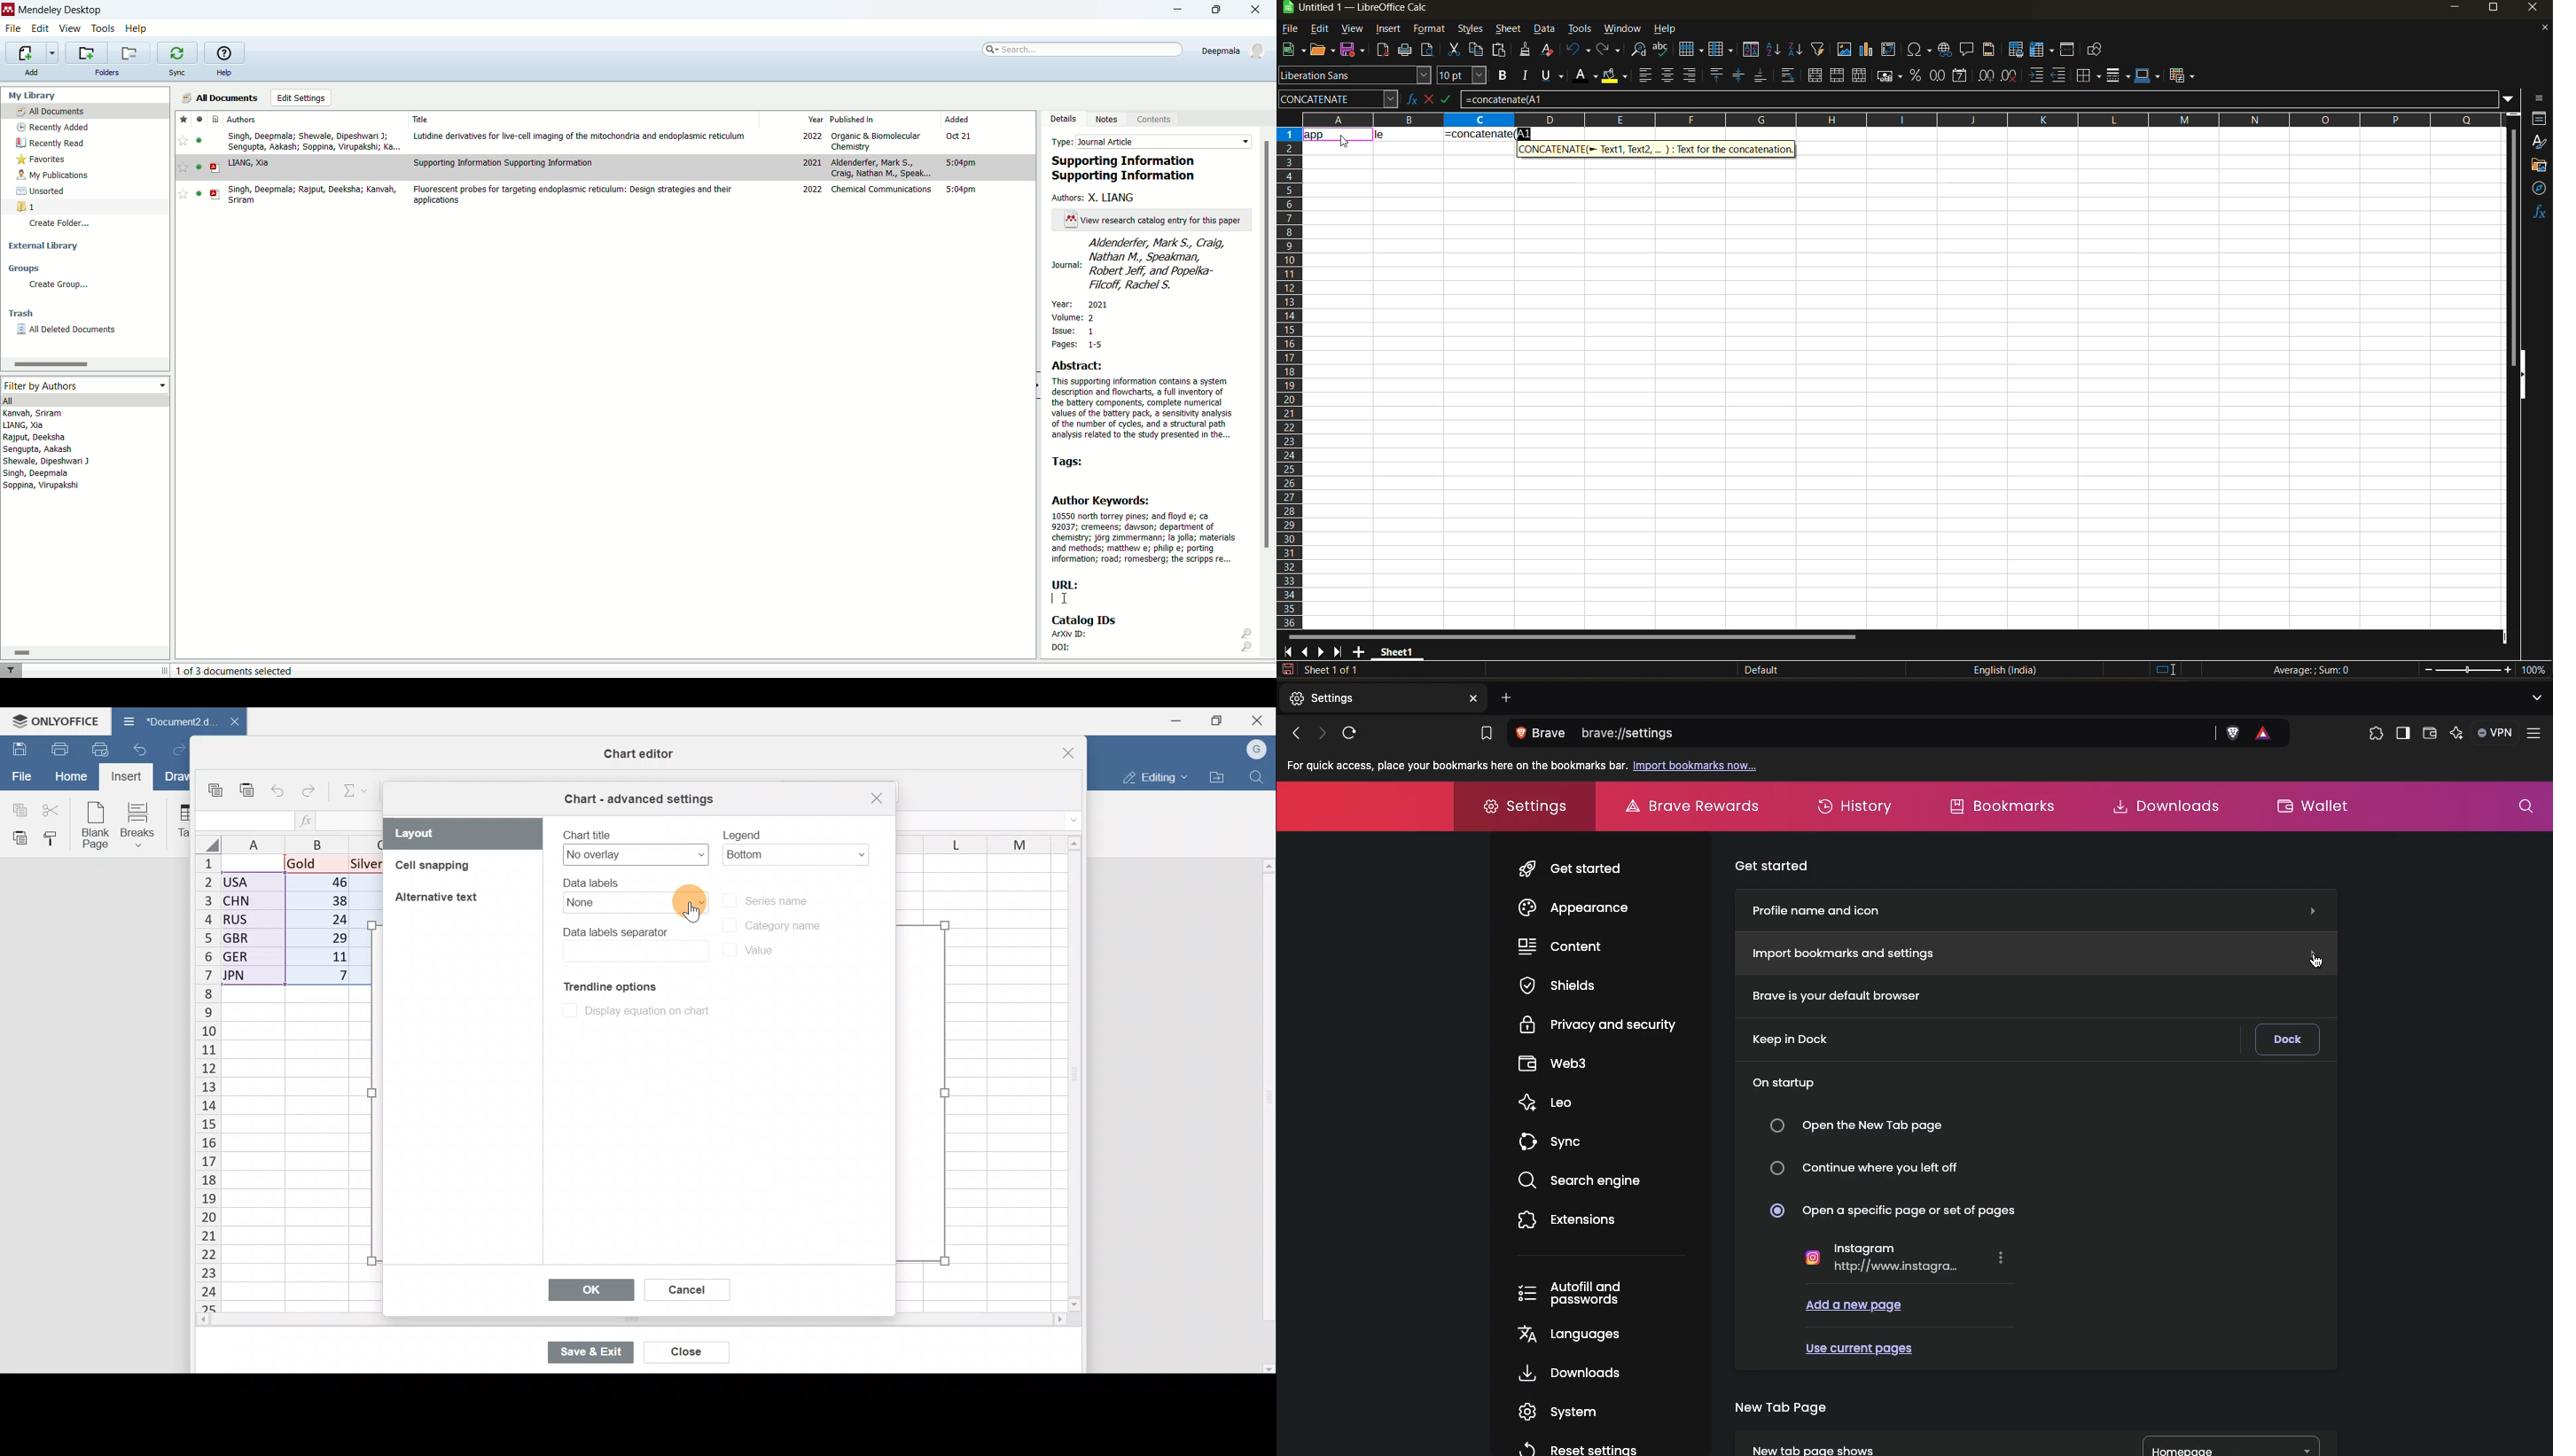  Describe the element at coordinates (1501, 76) in the screenshot. I see `bold` at that location.